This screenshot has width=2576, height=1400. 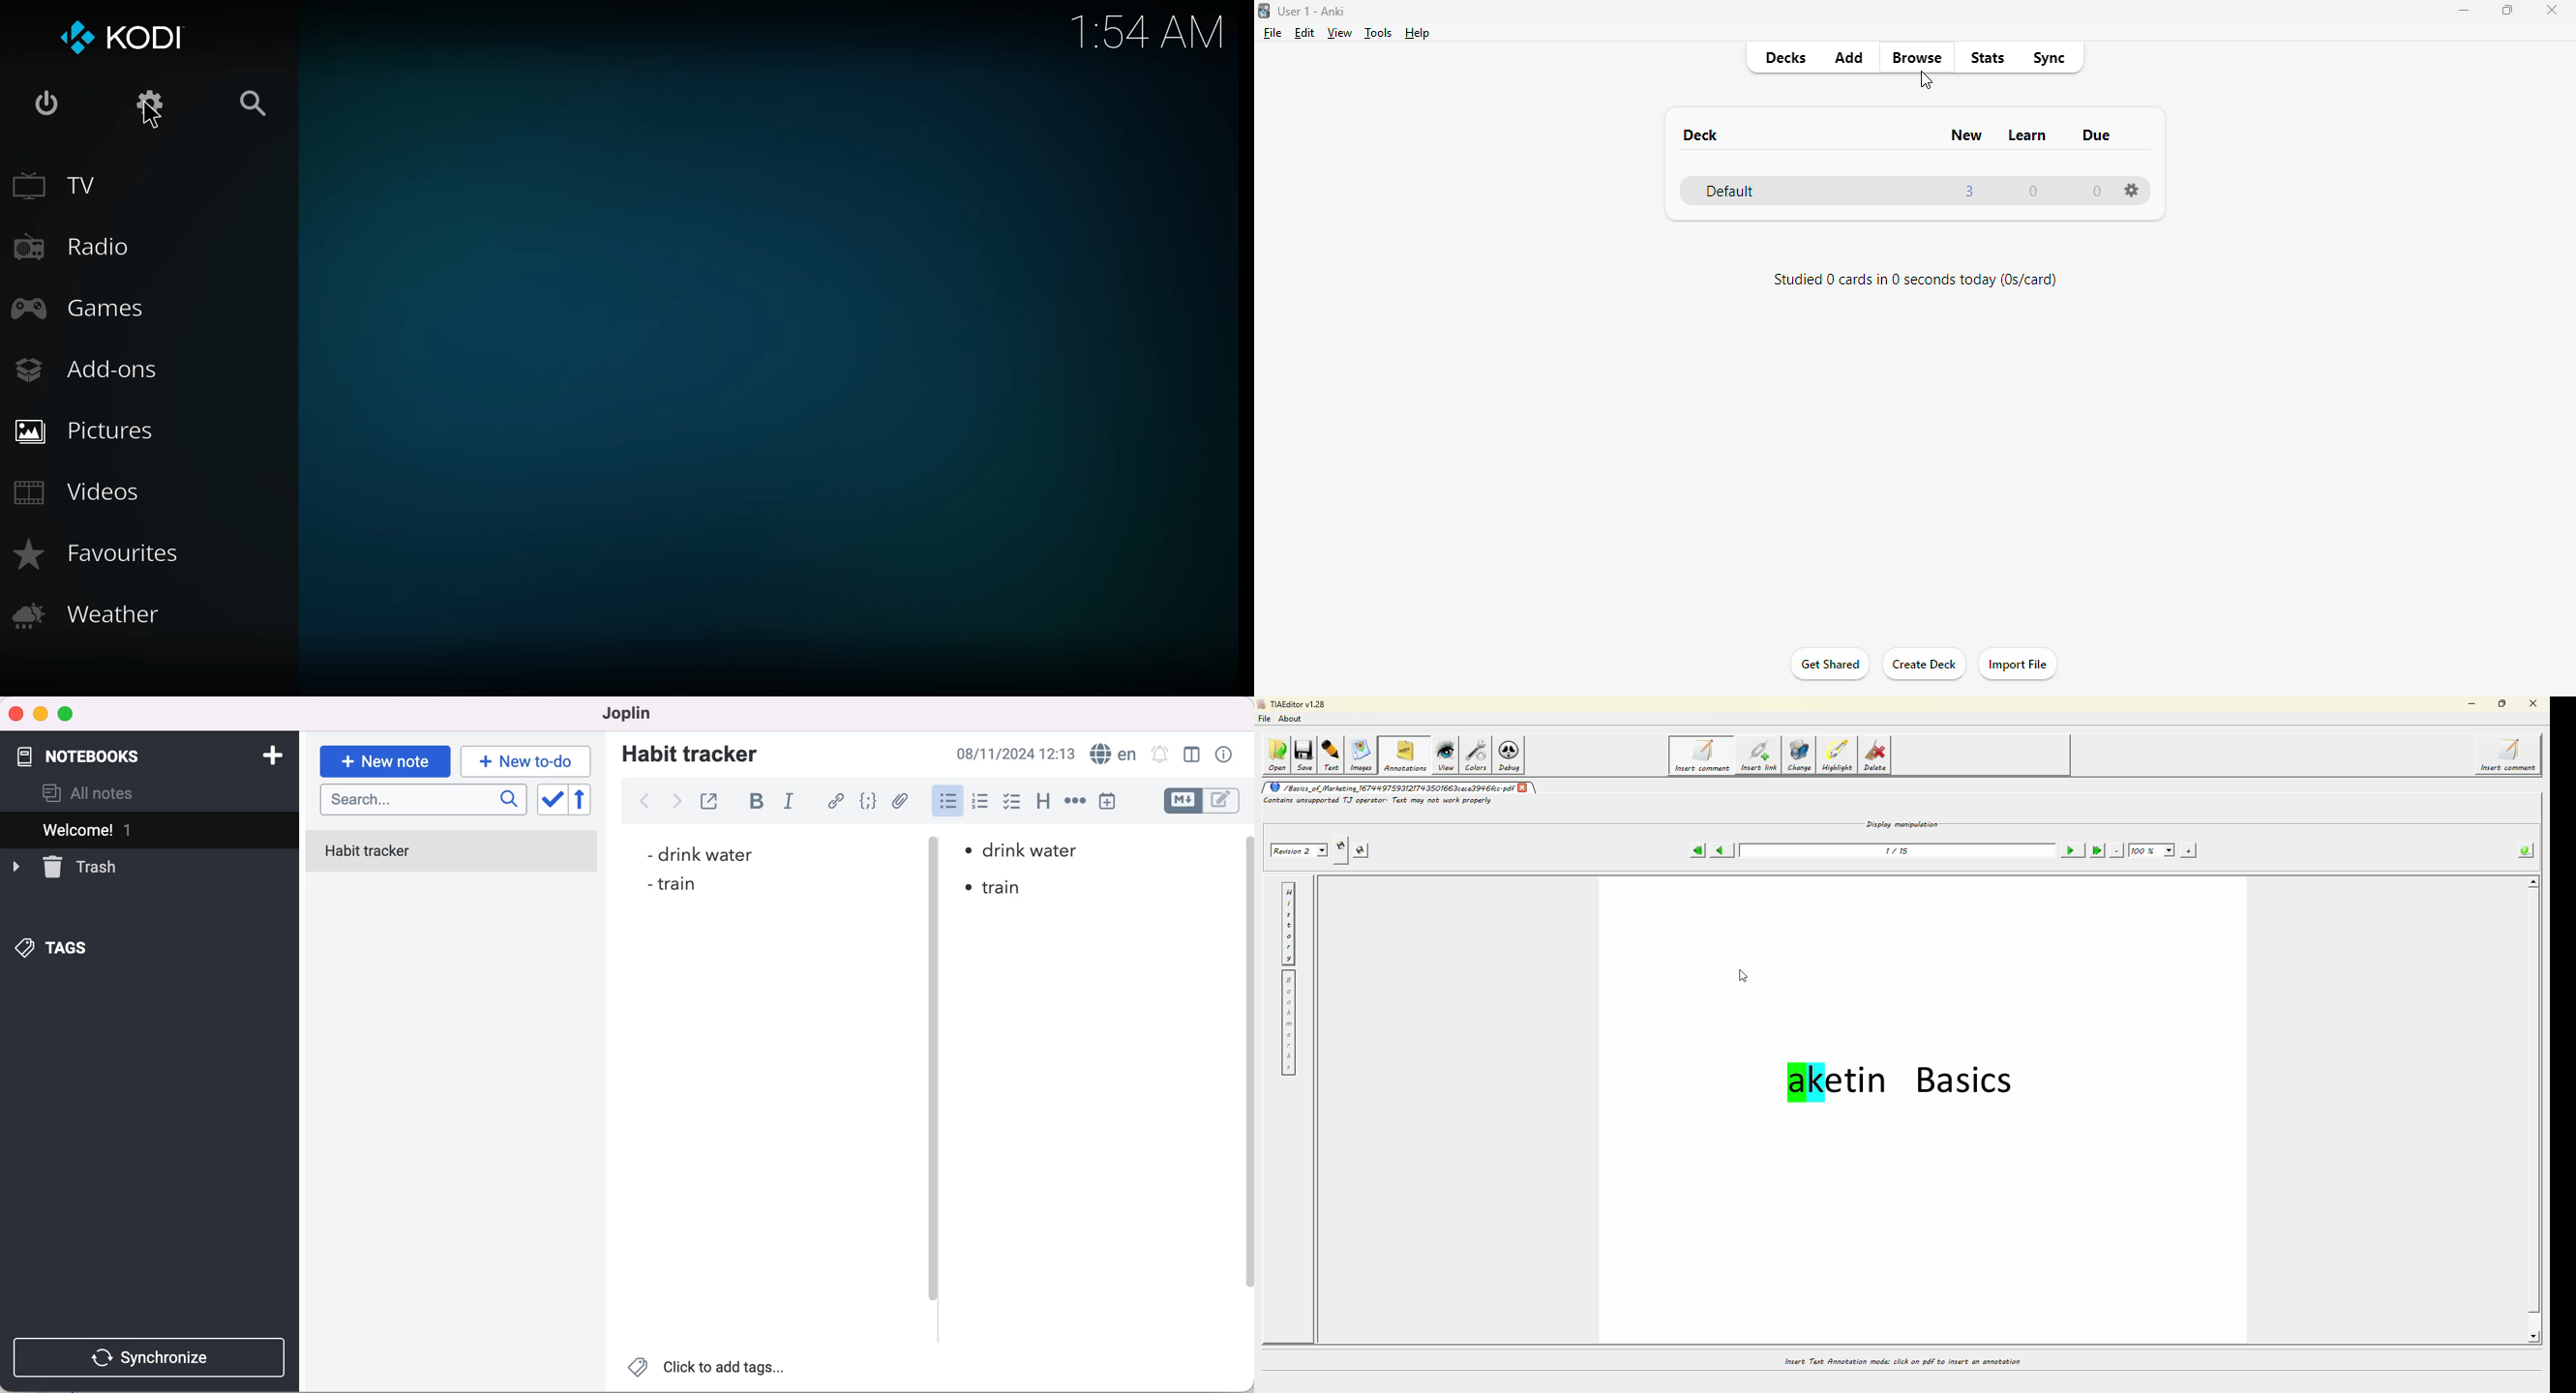 What do you see at coordinates (1150, 34) in the screenshot?
I see `time` at bounding box center [1150, 34].